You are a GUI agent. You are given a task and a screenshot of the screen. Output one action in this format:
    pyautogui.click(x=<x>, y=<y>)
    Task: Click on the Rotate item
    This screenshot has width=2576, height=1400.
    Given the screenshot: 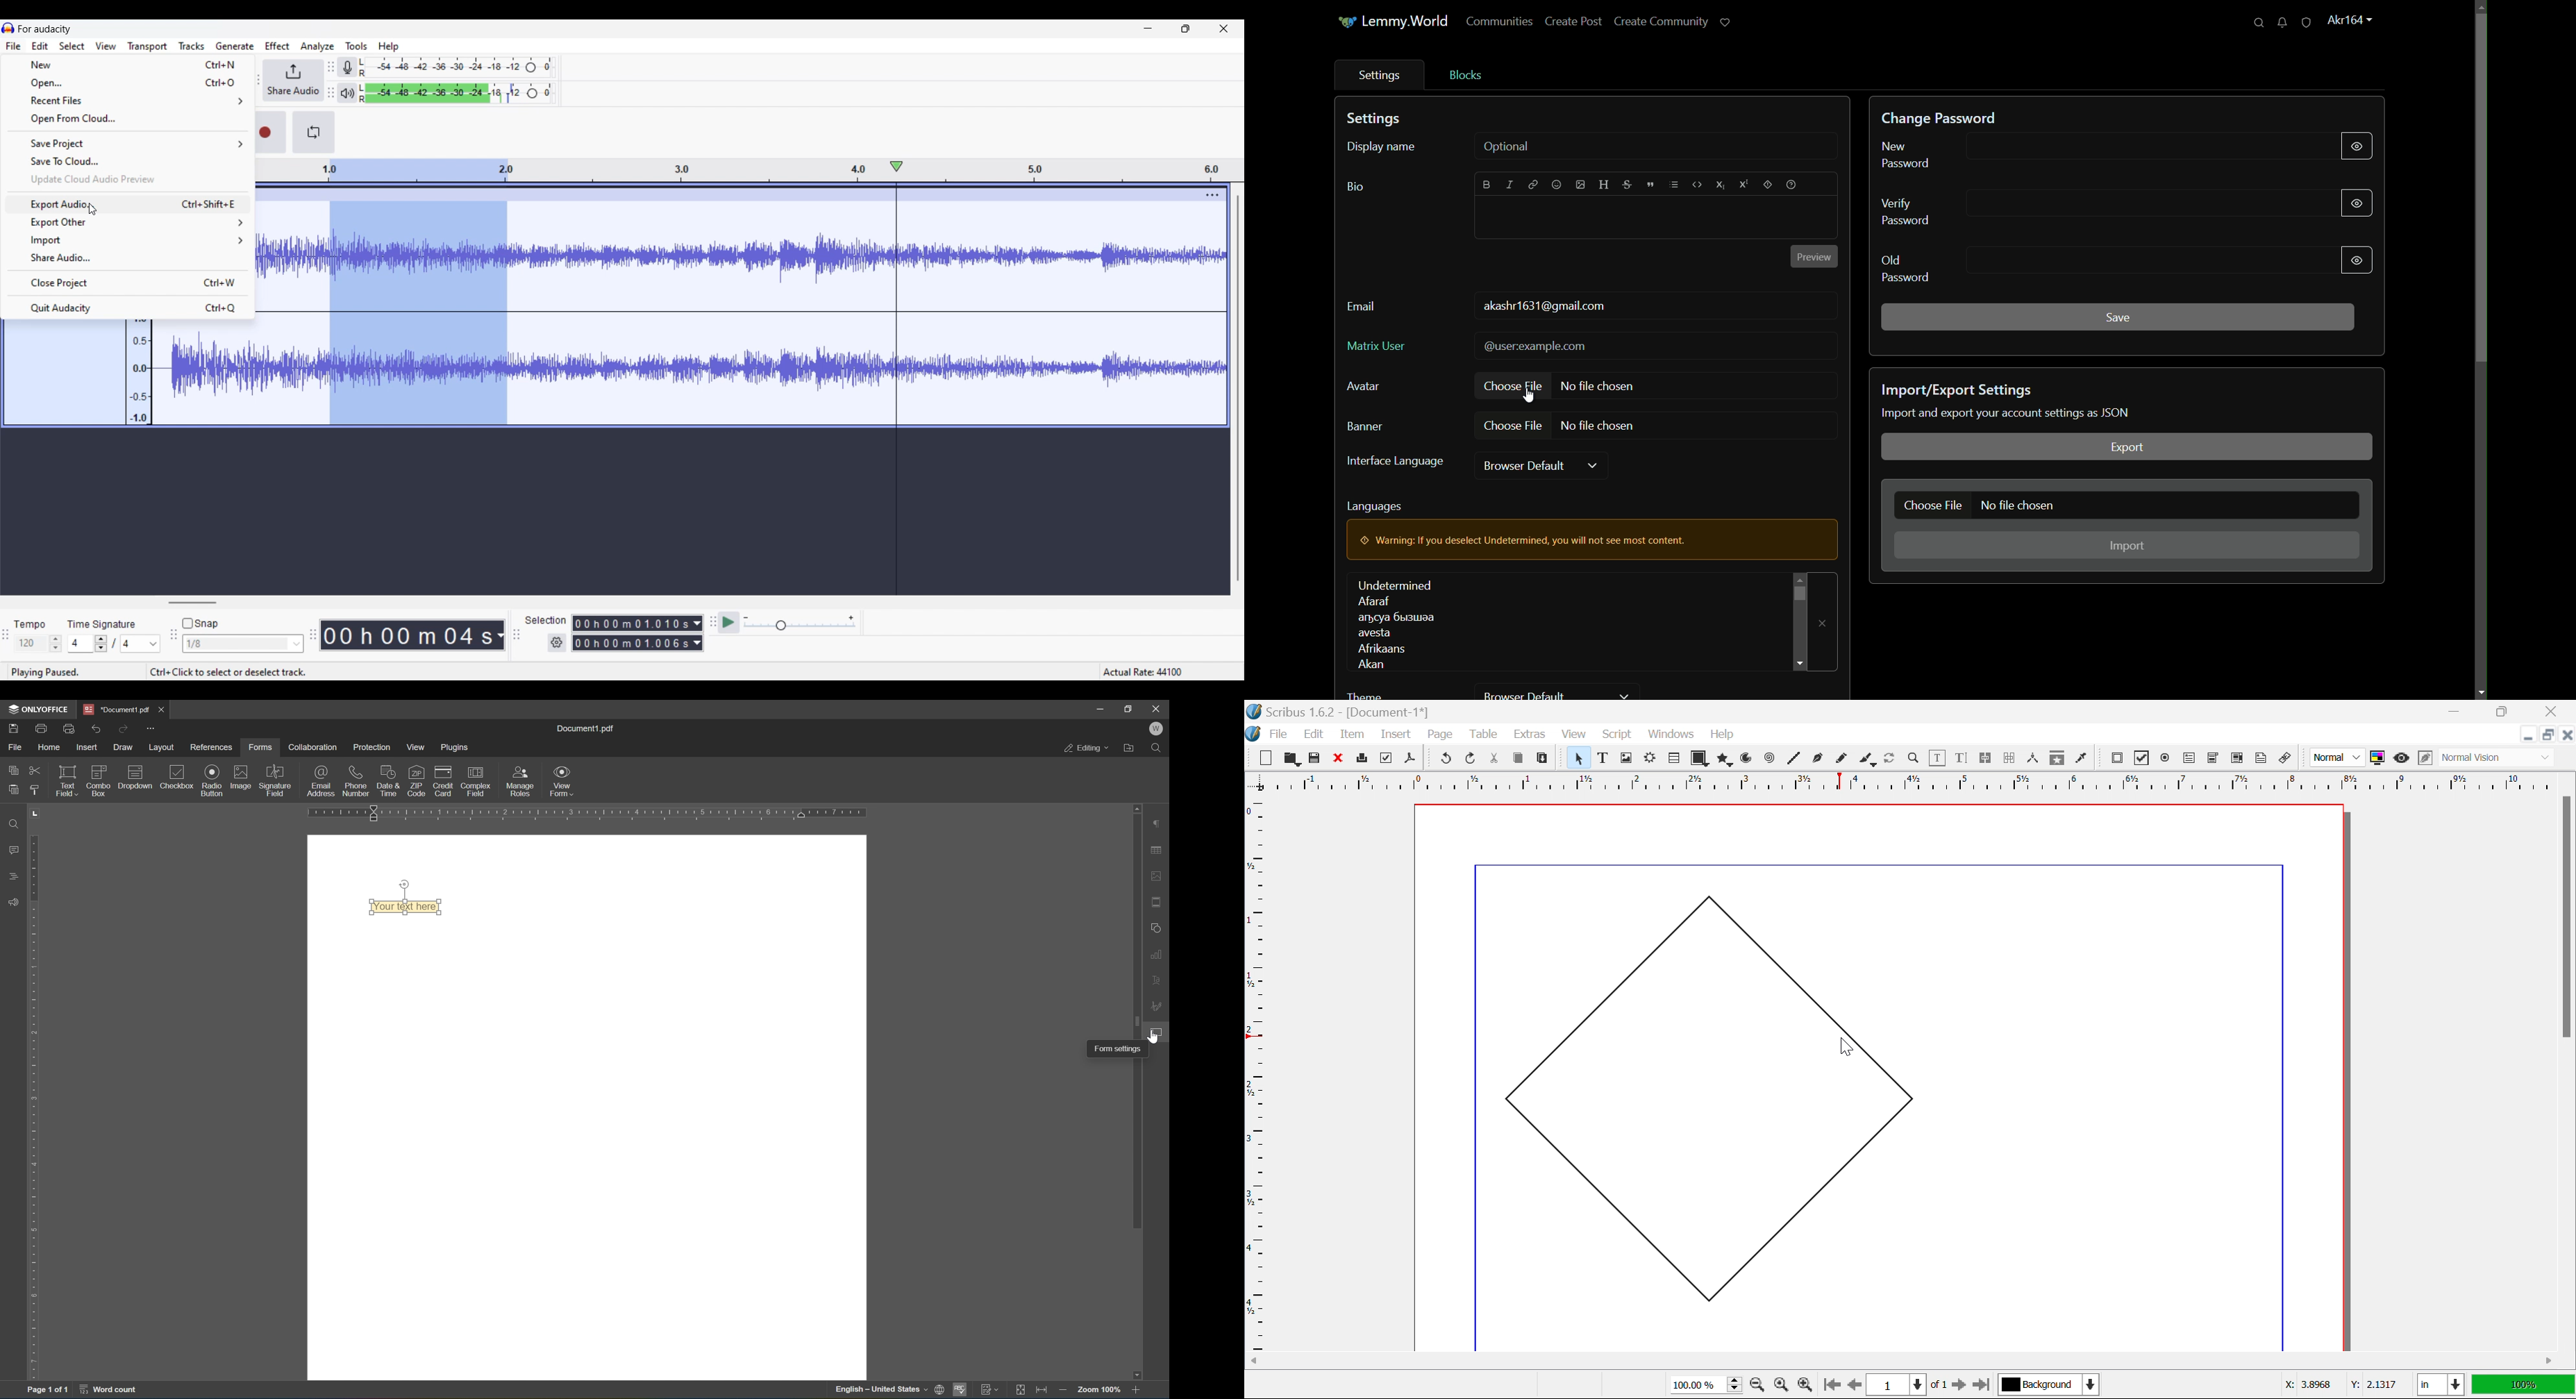 What is the action you would take?
    pyautogui.click(x=1889, y=758)
    